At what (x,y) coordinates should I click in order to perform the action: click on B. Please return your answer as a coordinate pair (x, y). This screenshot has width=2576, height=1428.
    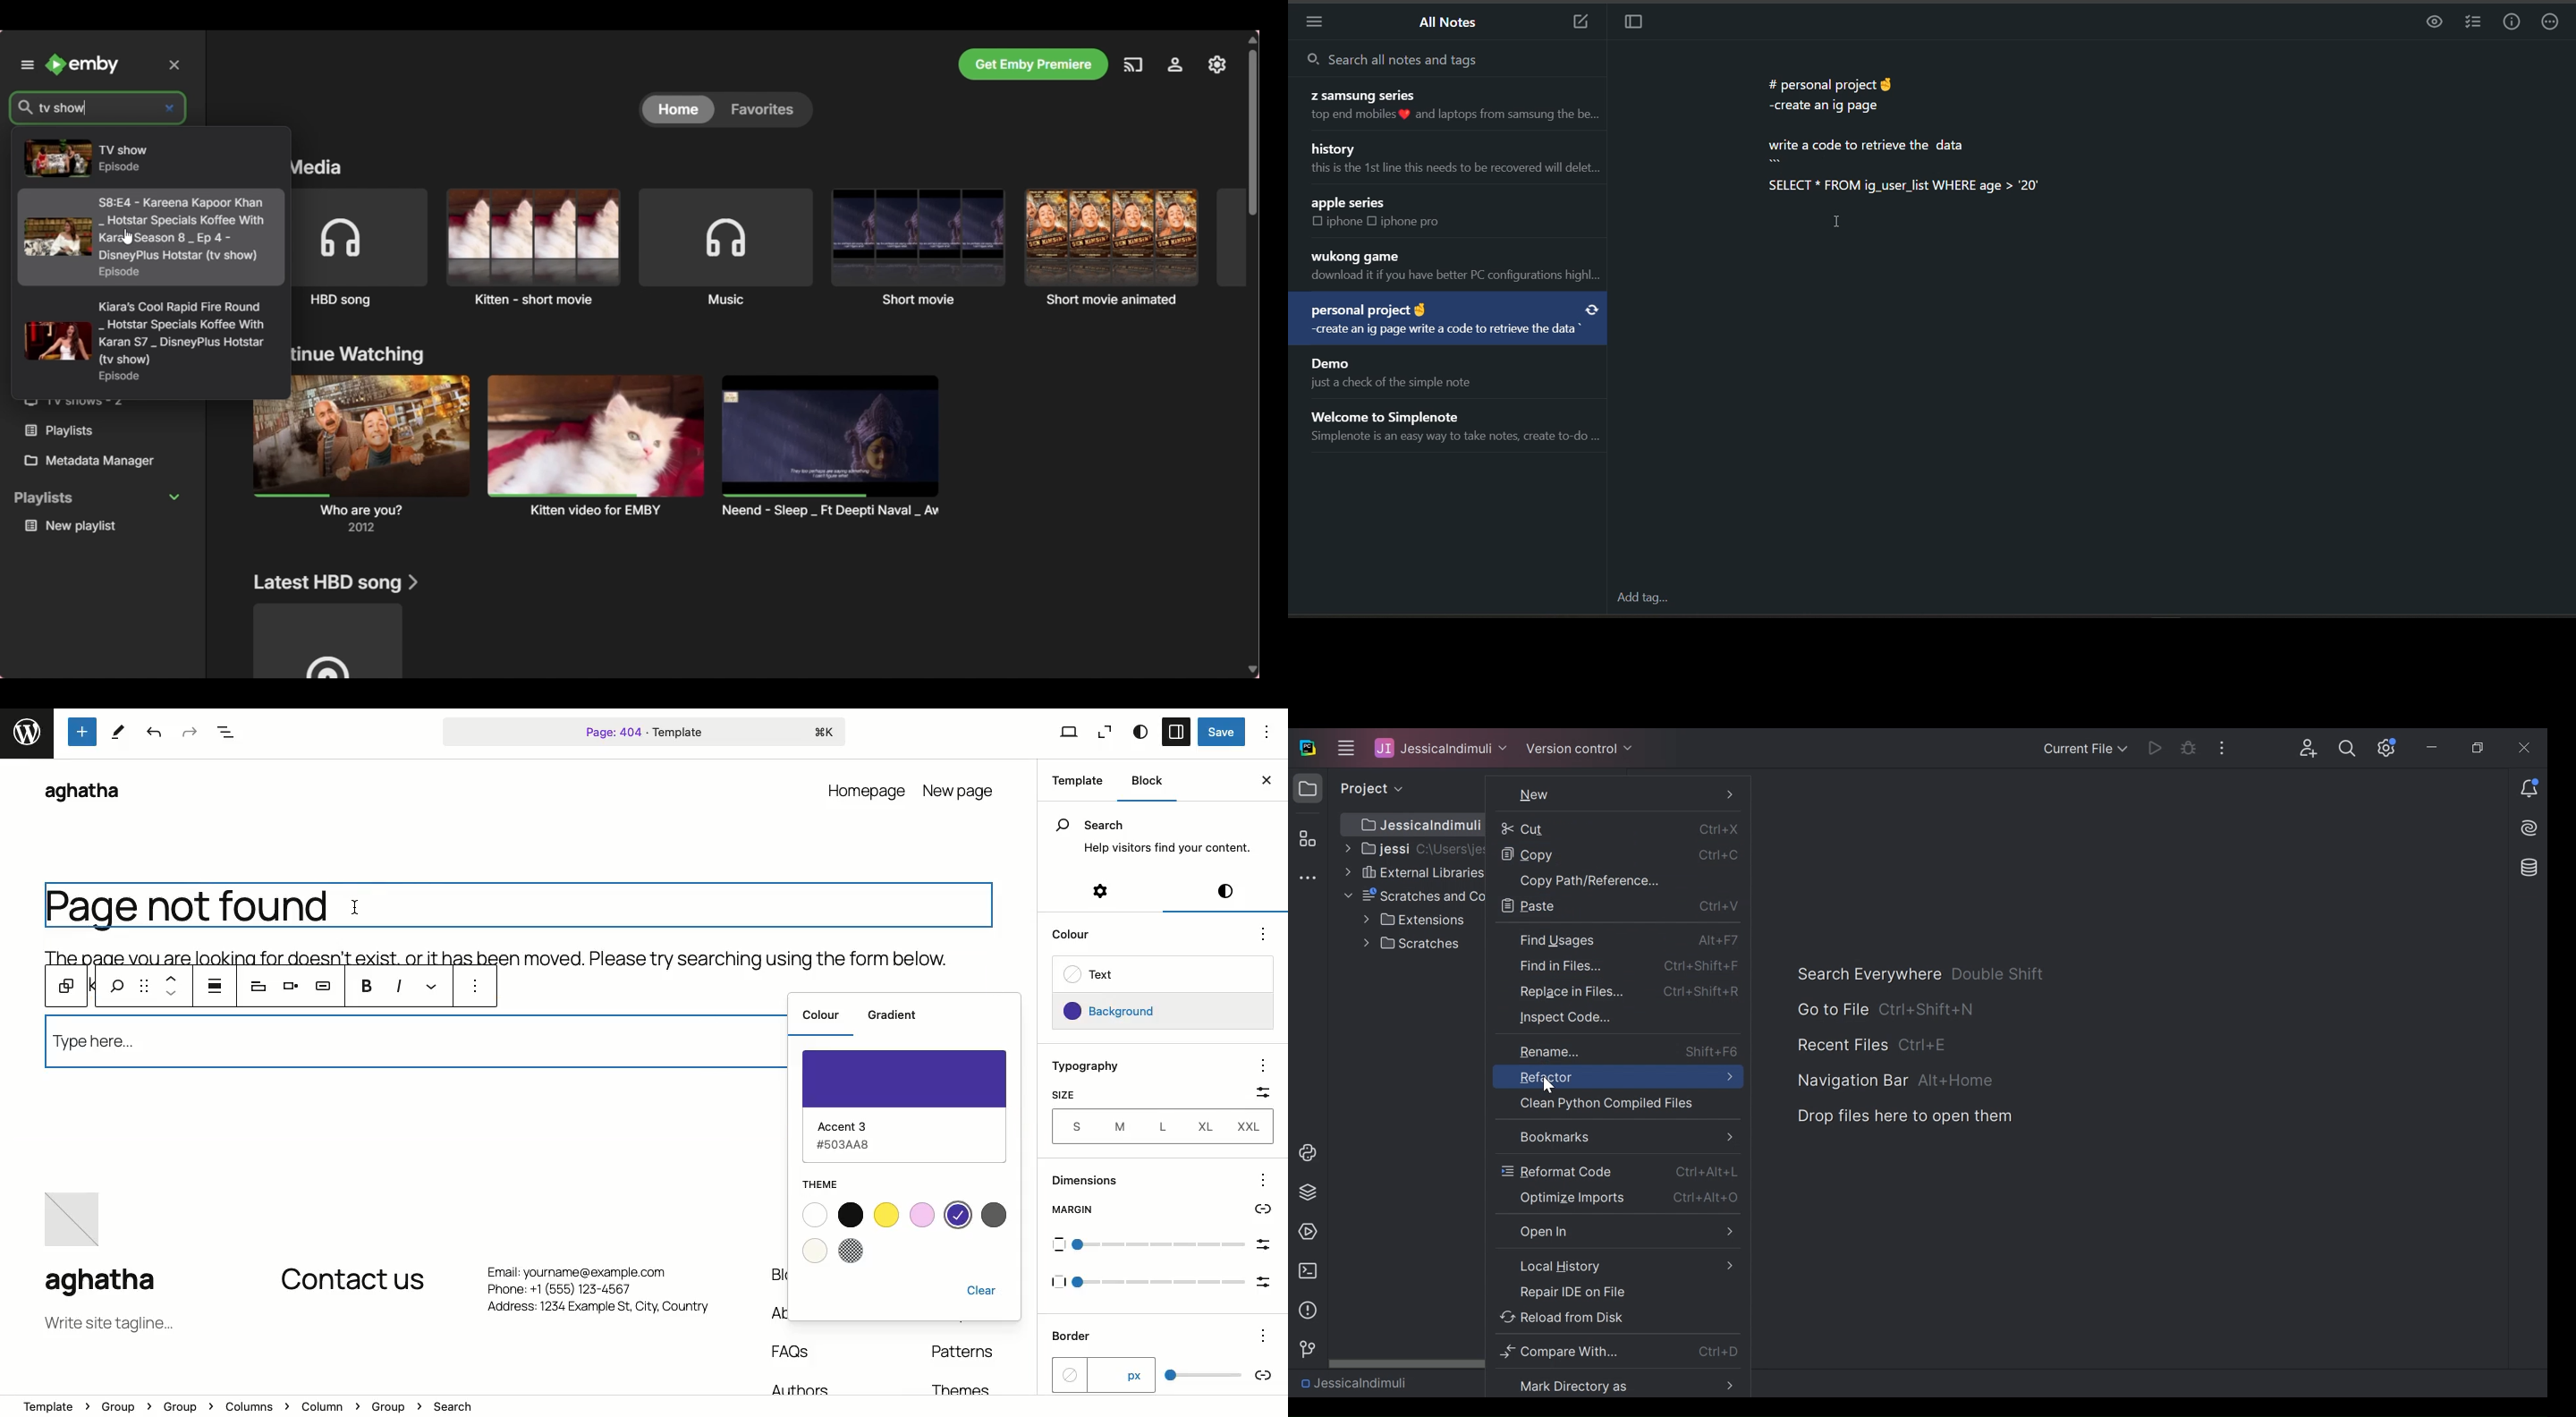
    Looking at the image, I should click on (367, 985).